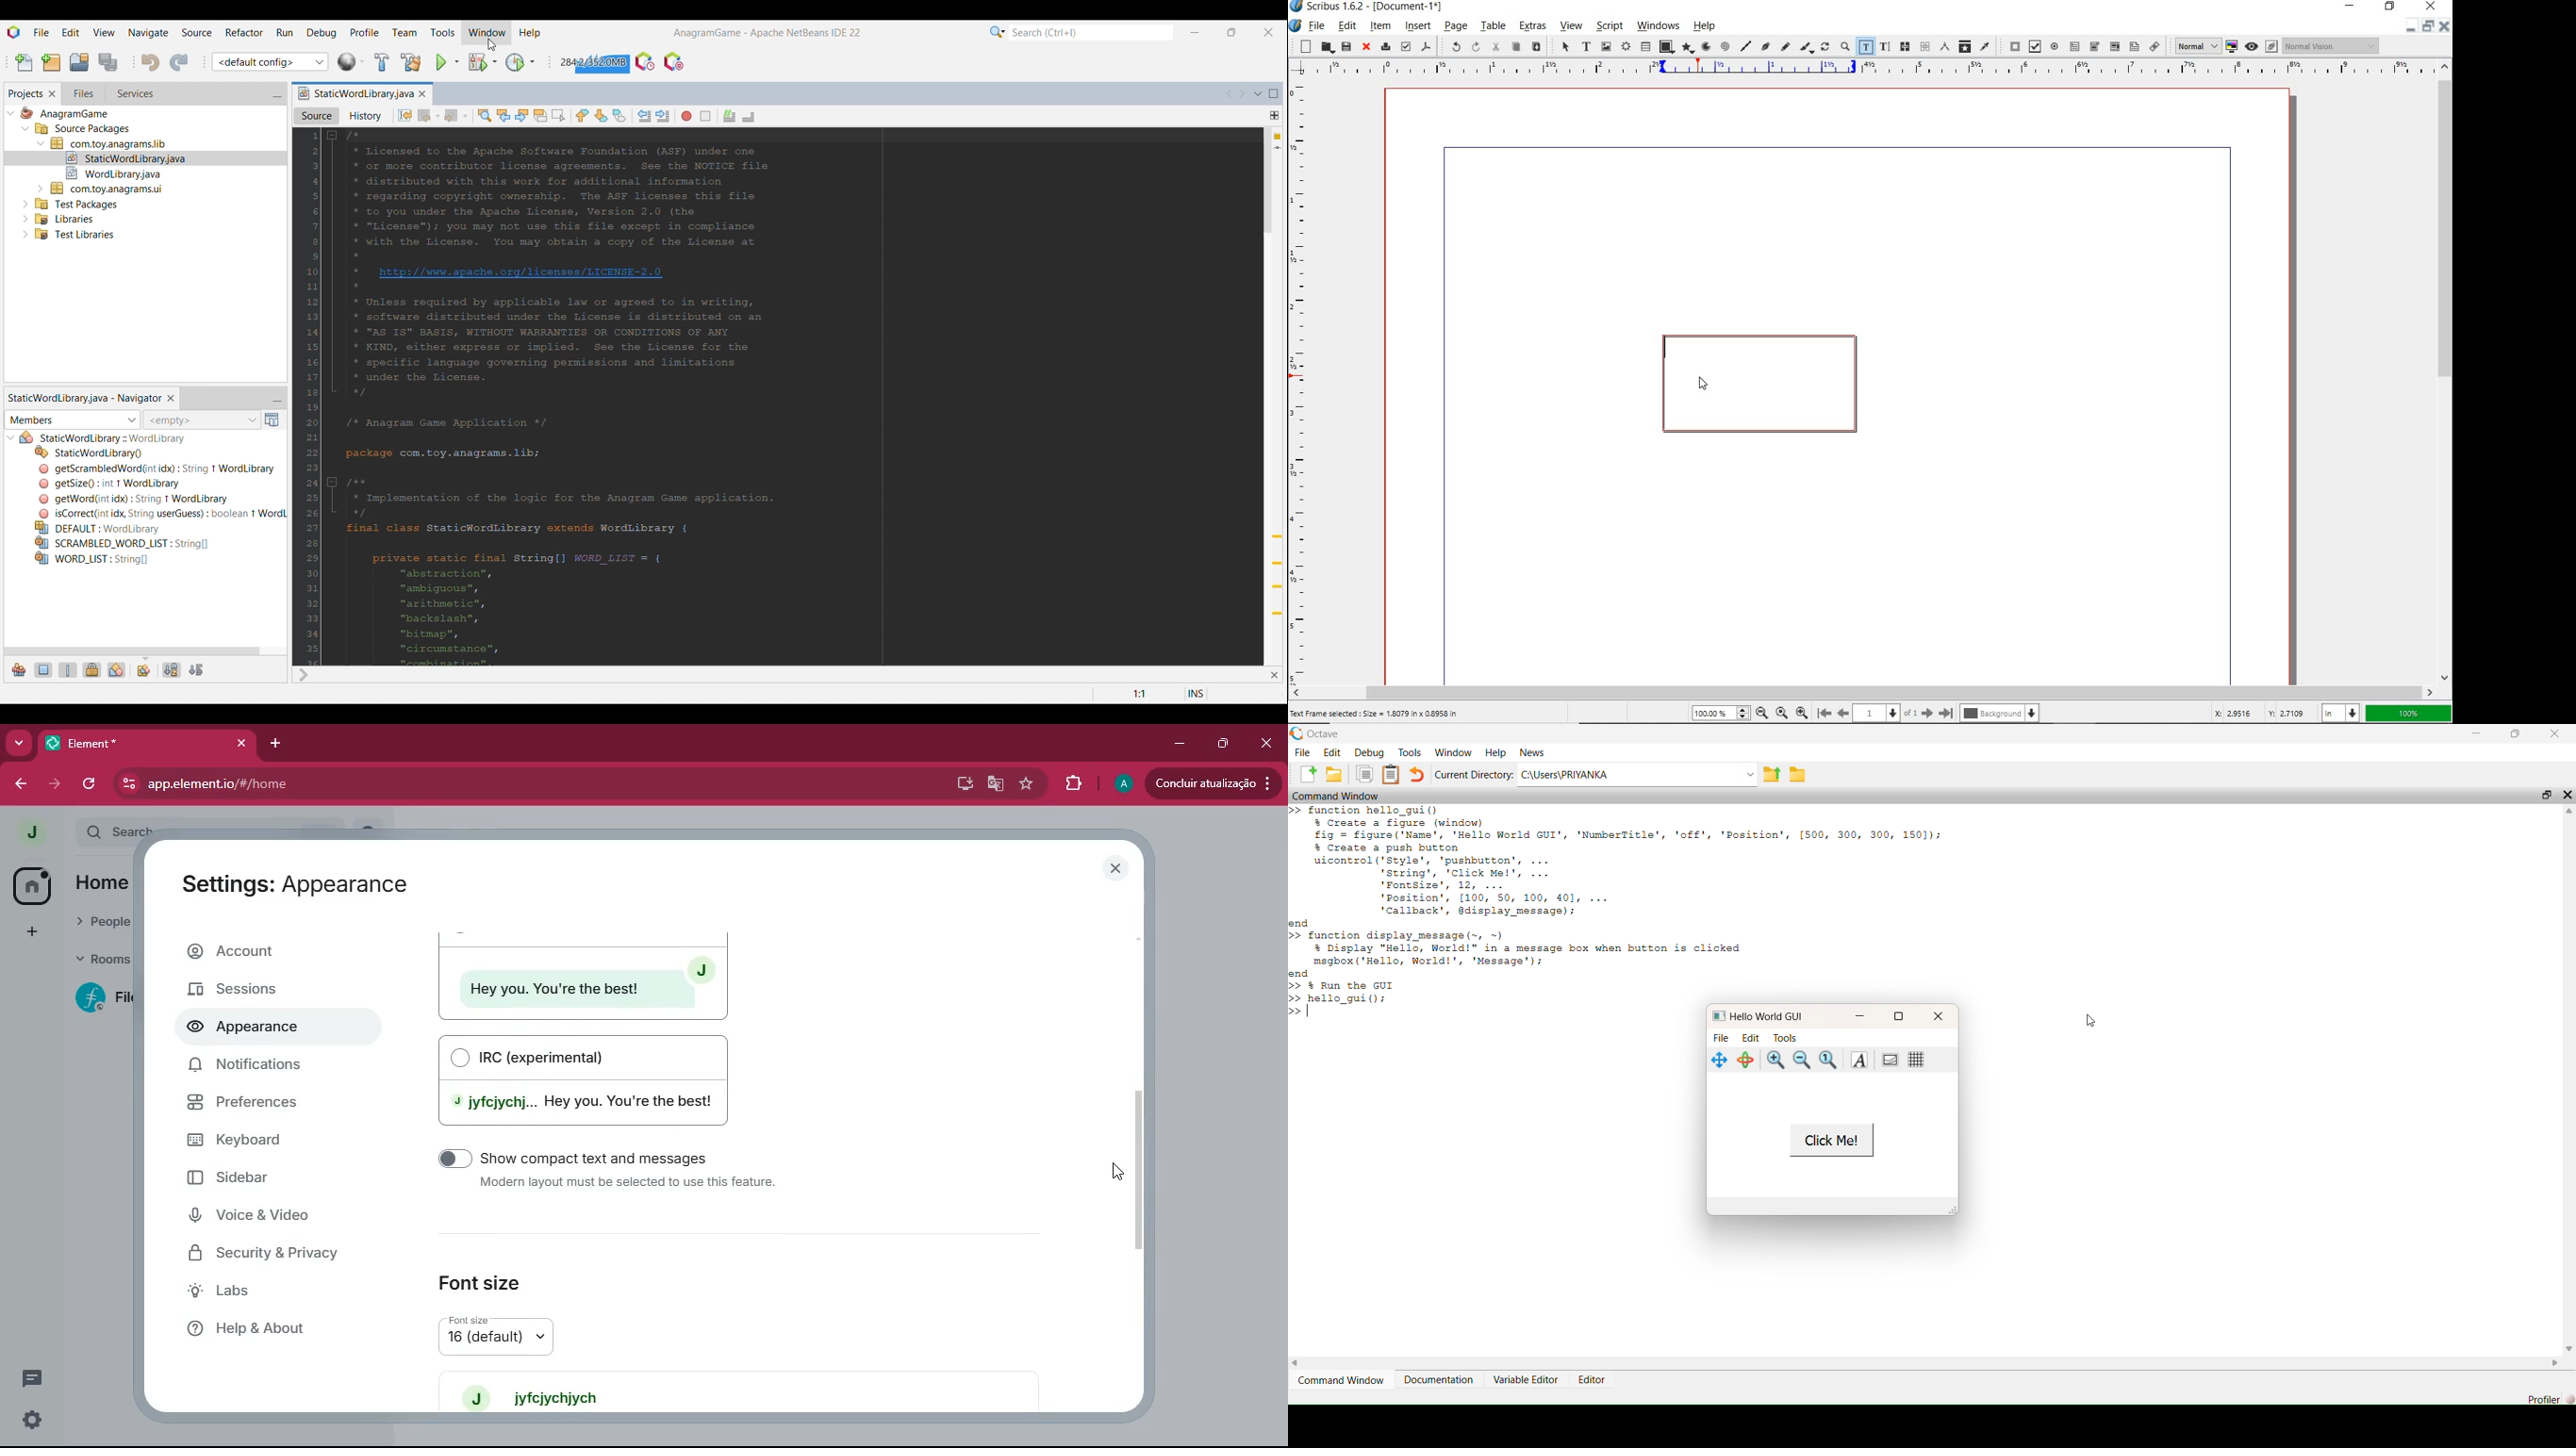 This screenshot has height=1456, width=2576. I want to click on font size, so click(483, 1276).